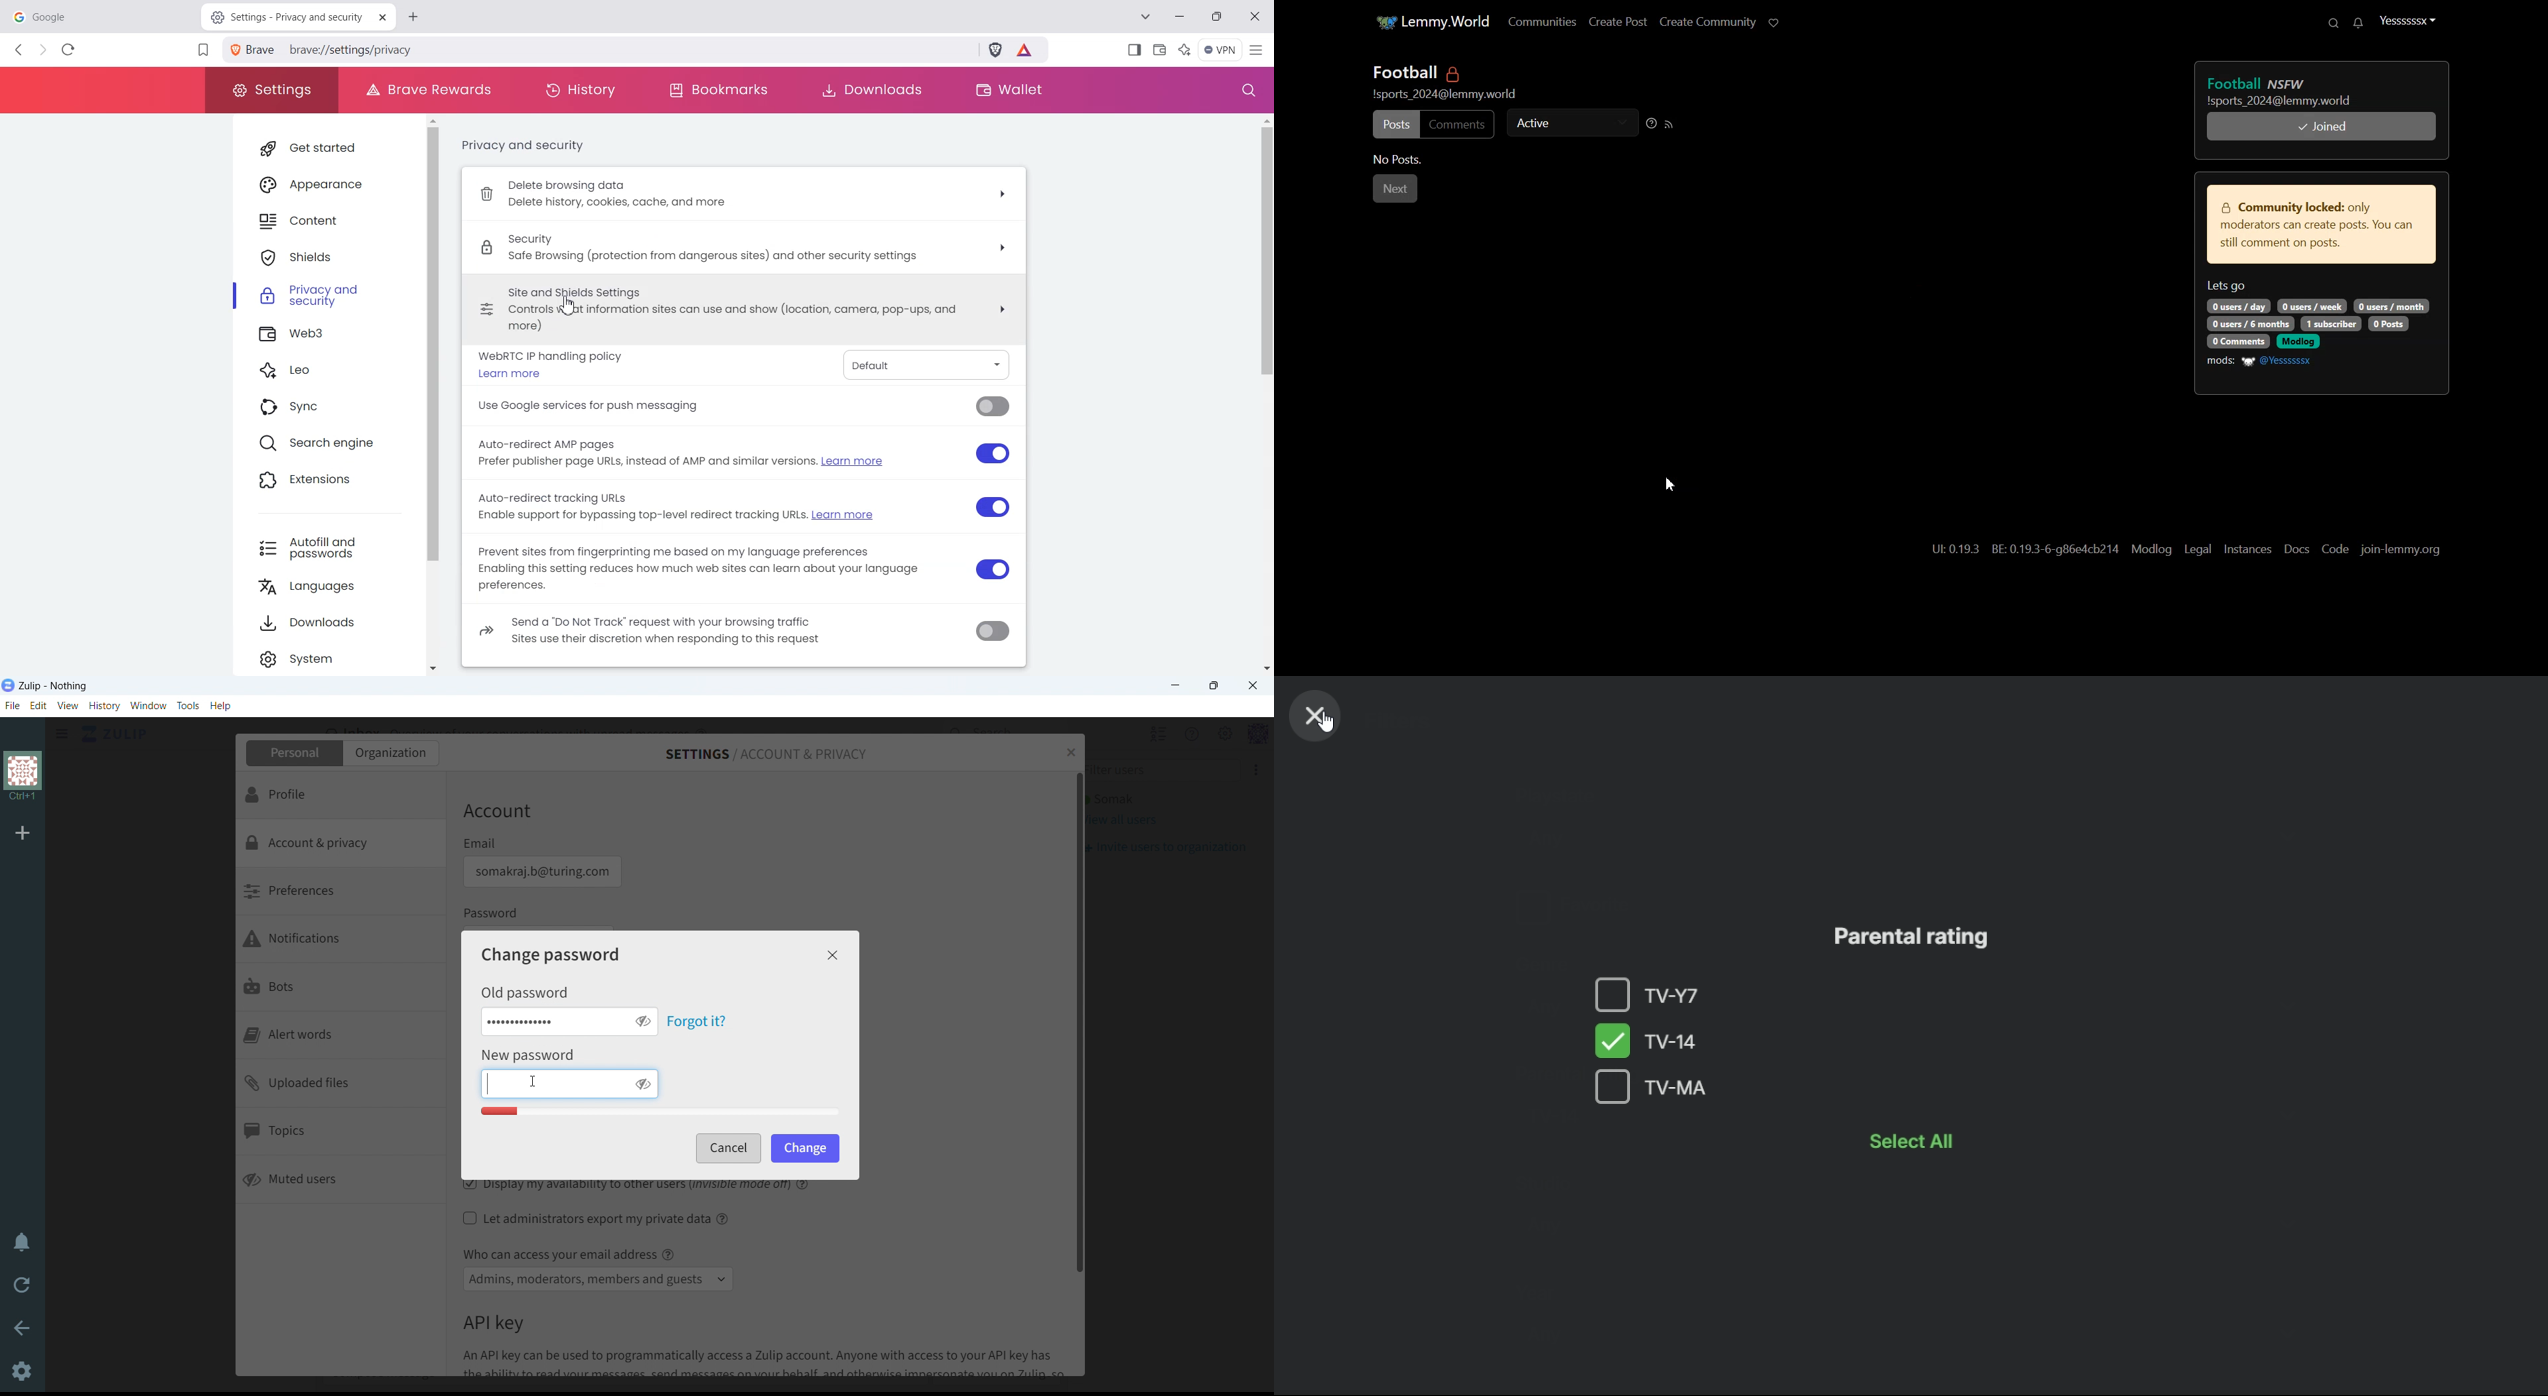 The image size is (2548, 1400). What do you see at coordinates (13, 705) in the screenshot?
I see `file` at bounding box center [13, 705].